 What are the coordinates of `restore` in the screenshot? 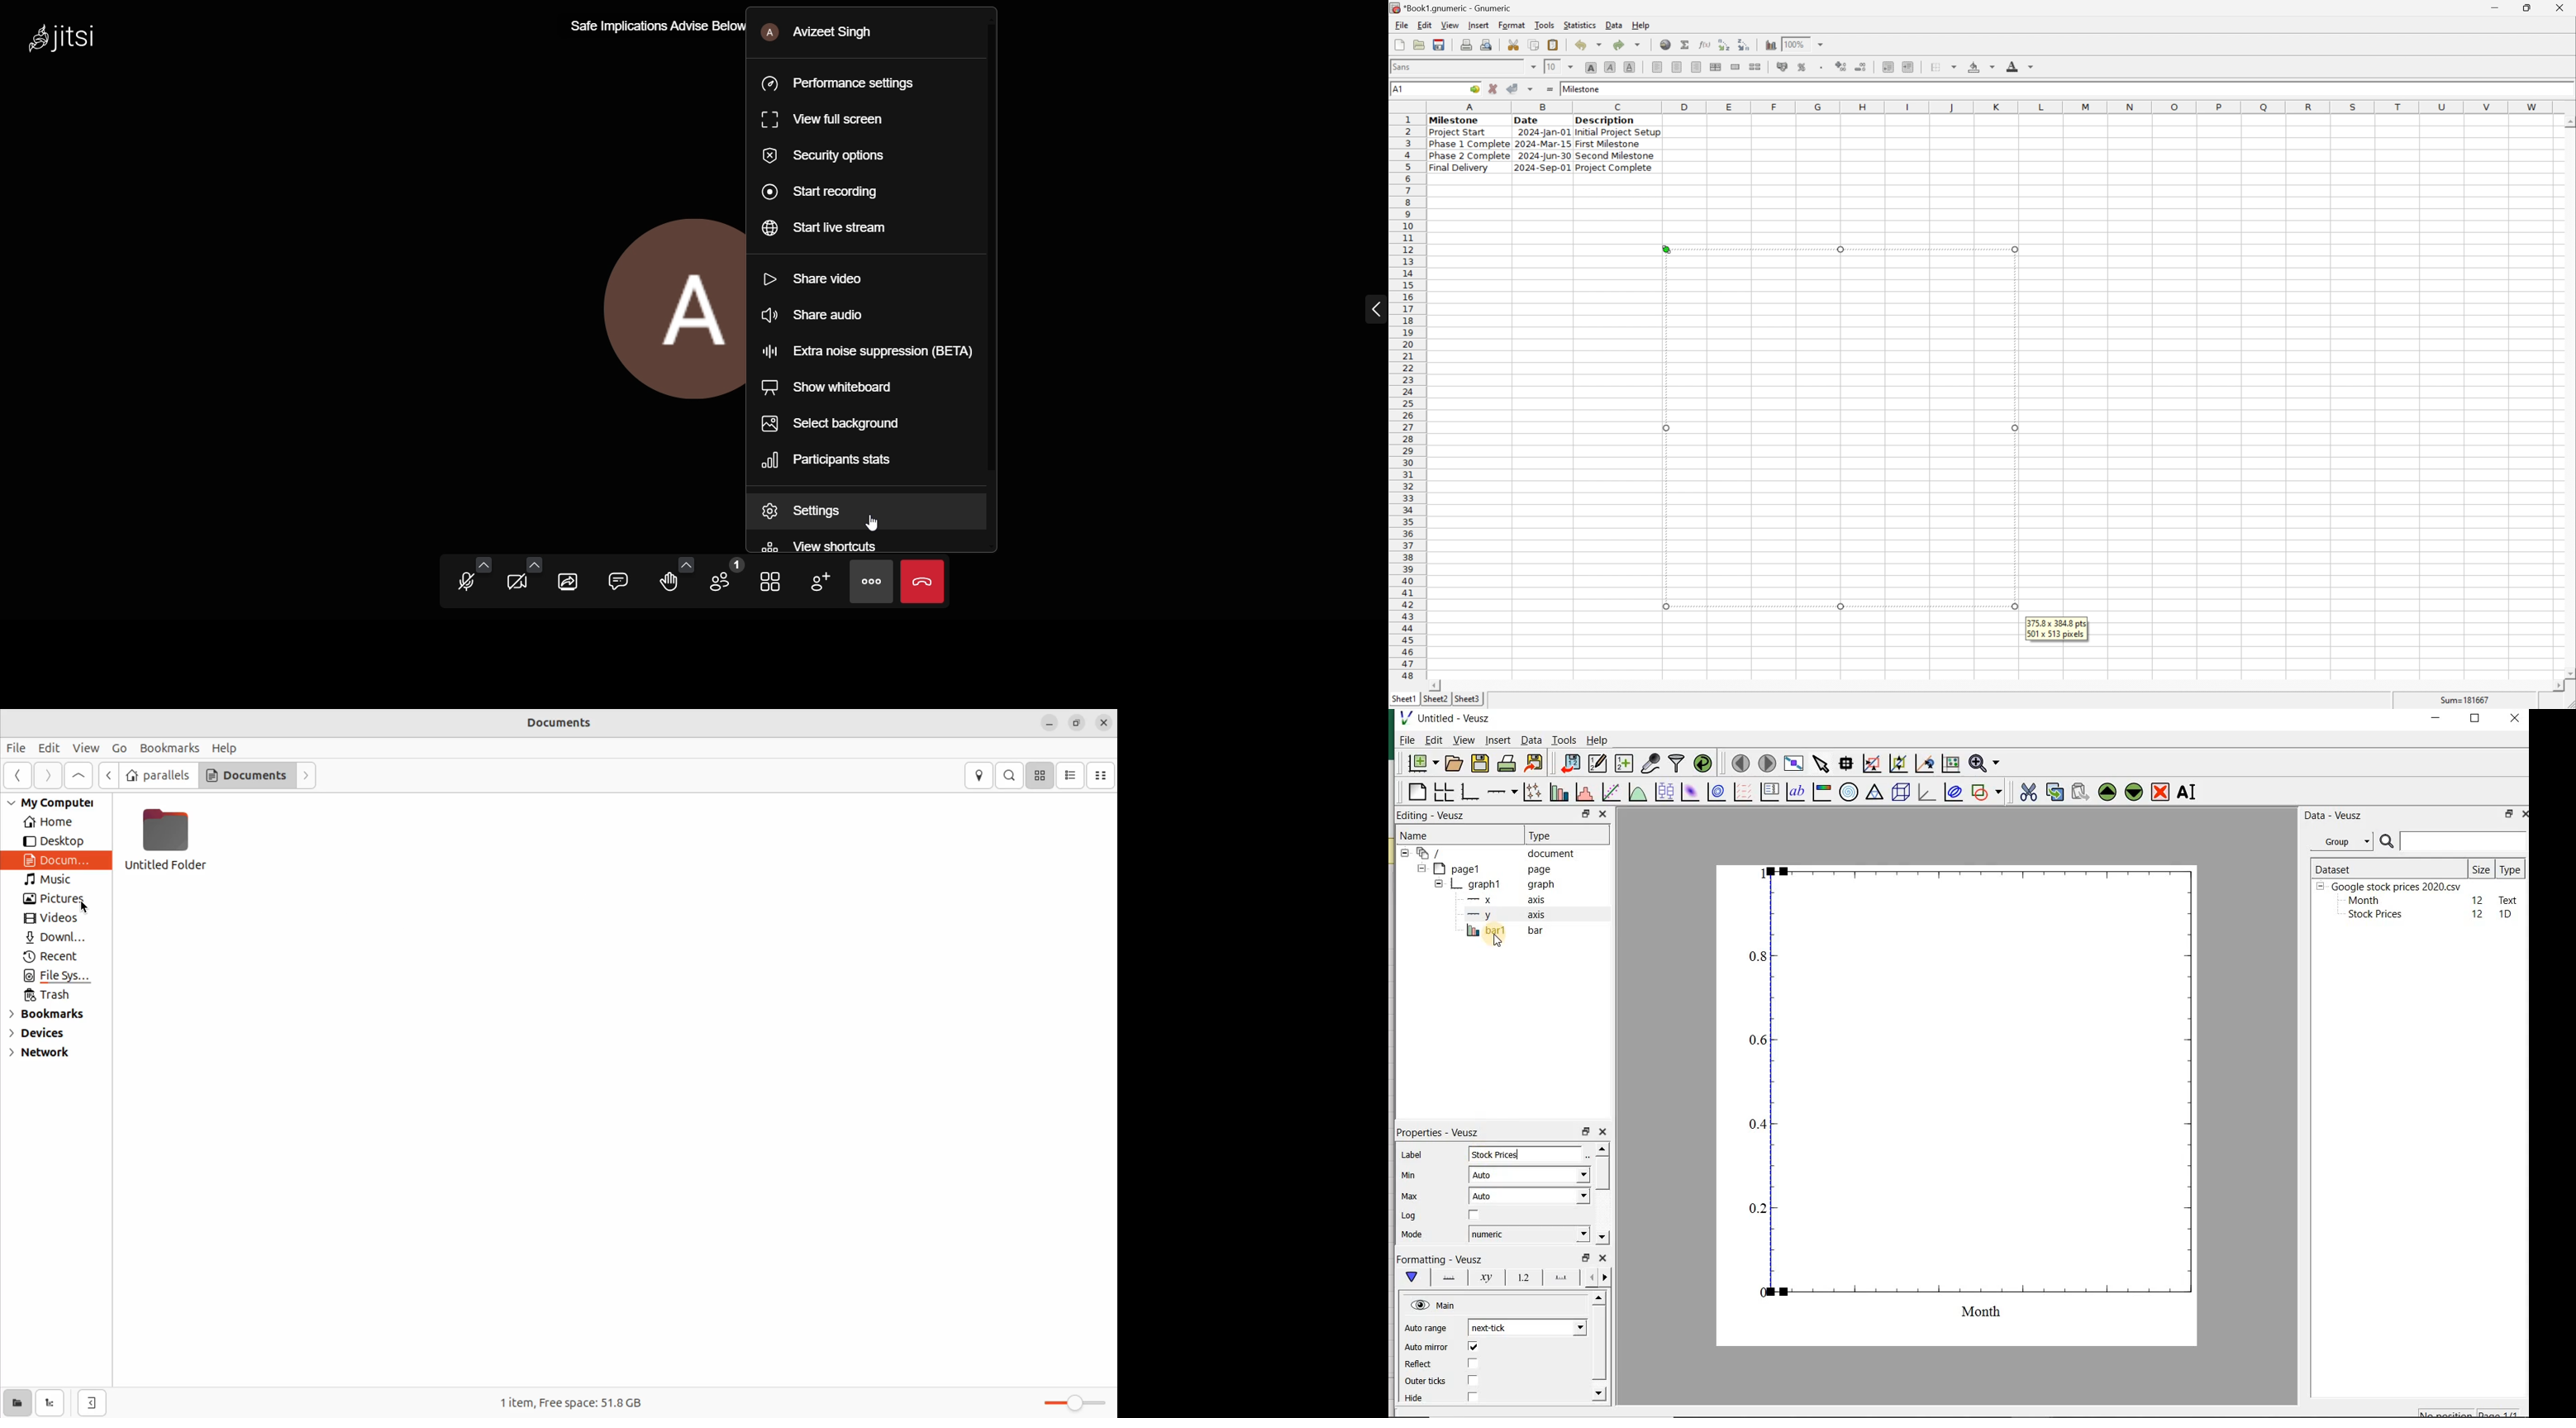 It's located at (1585, 1258).